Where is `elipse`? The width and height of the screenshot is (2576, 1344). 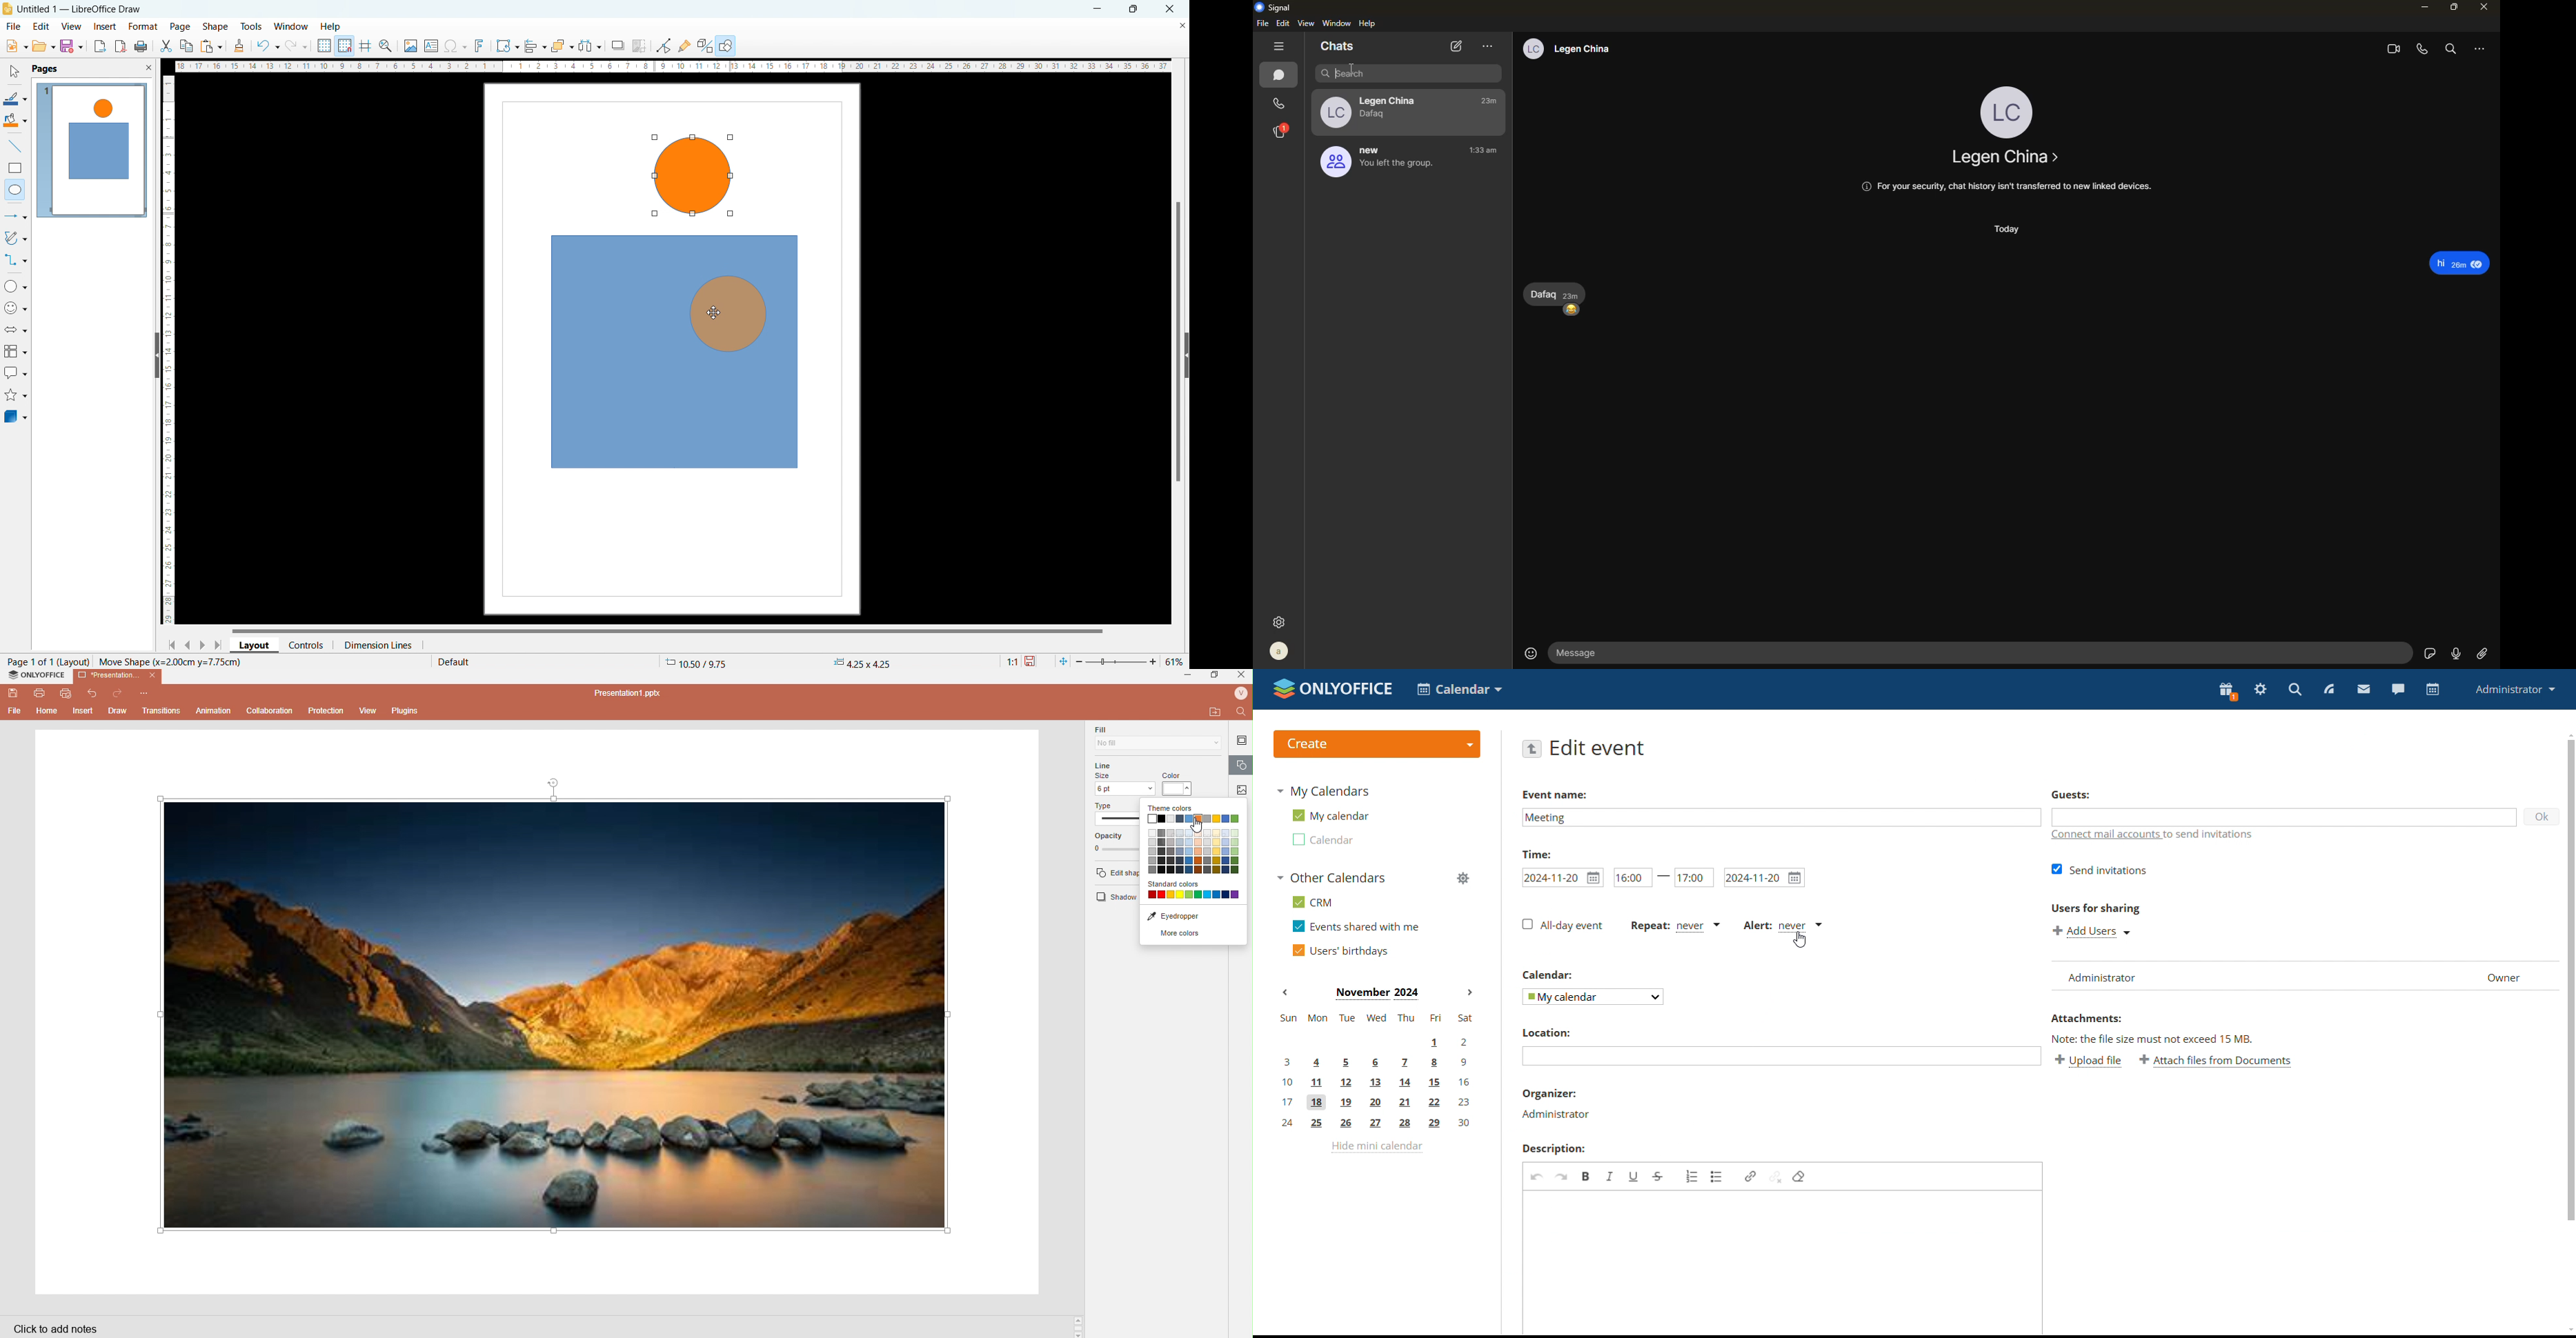 elipse is located at coordinates (15, 189).